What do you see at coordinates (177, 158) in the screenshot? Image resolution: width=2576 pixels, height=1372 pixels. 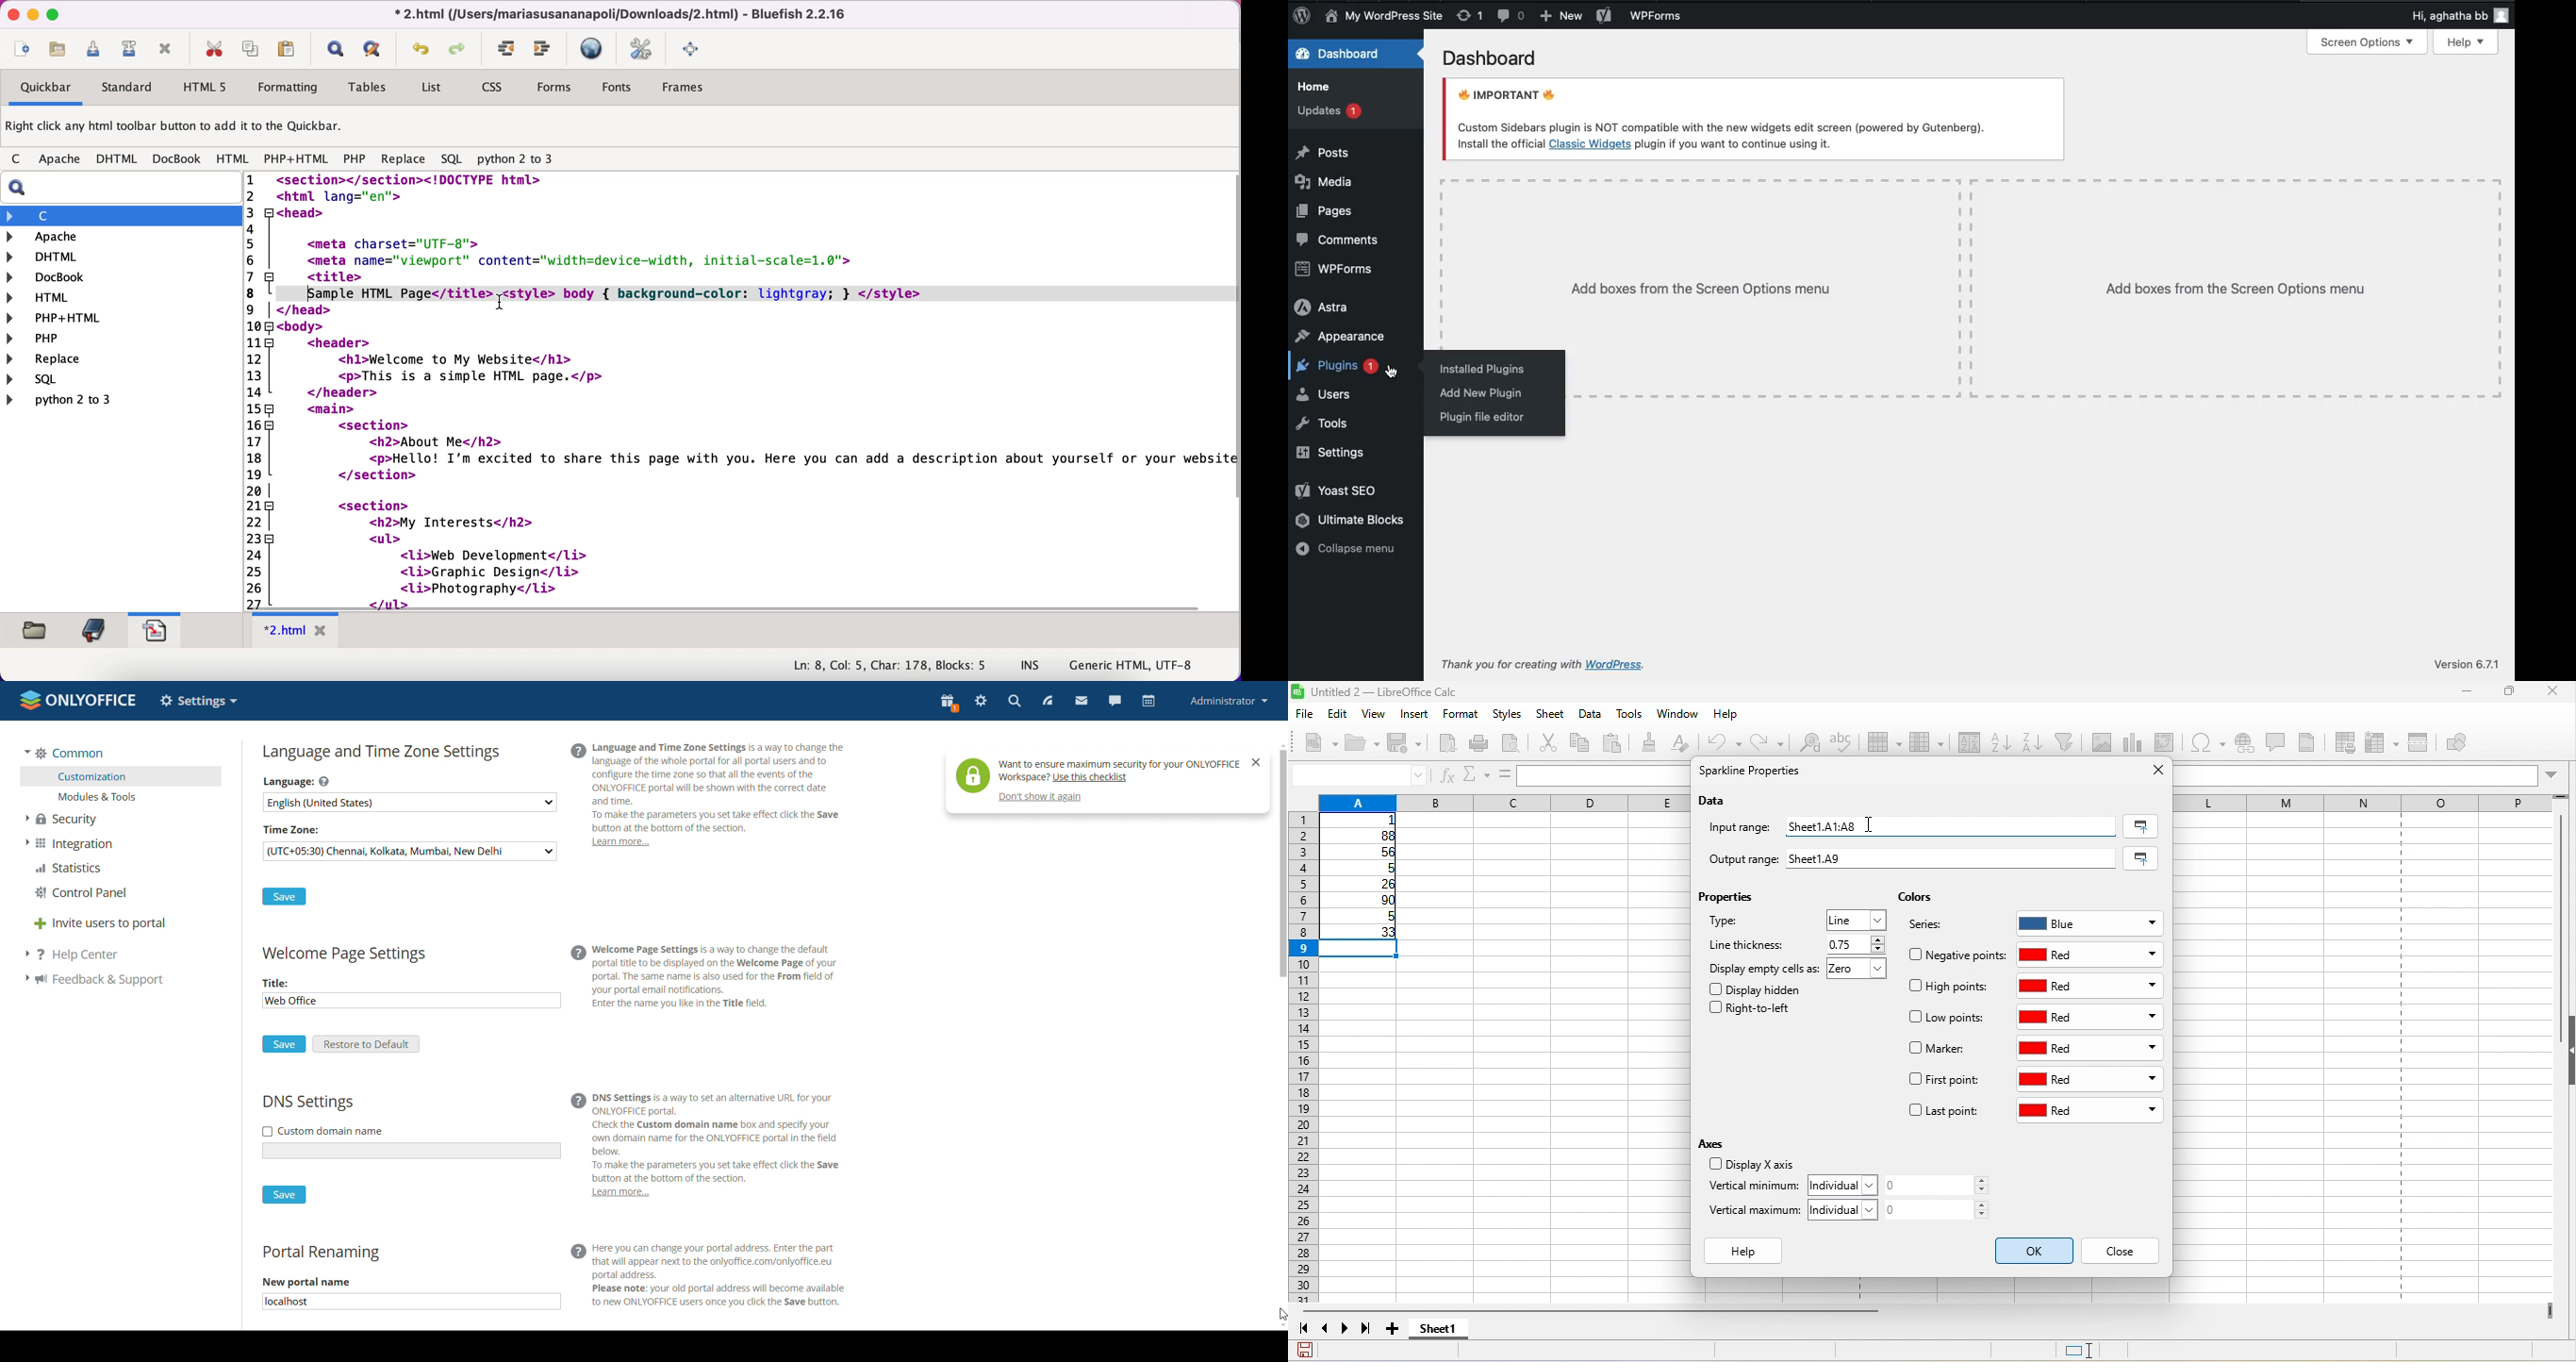 I see `docbook` at bounding box center [177, 158].